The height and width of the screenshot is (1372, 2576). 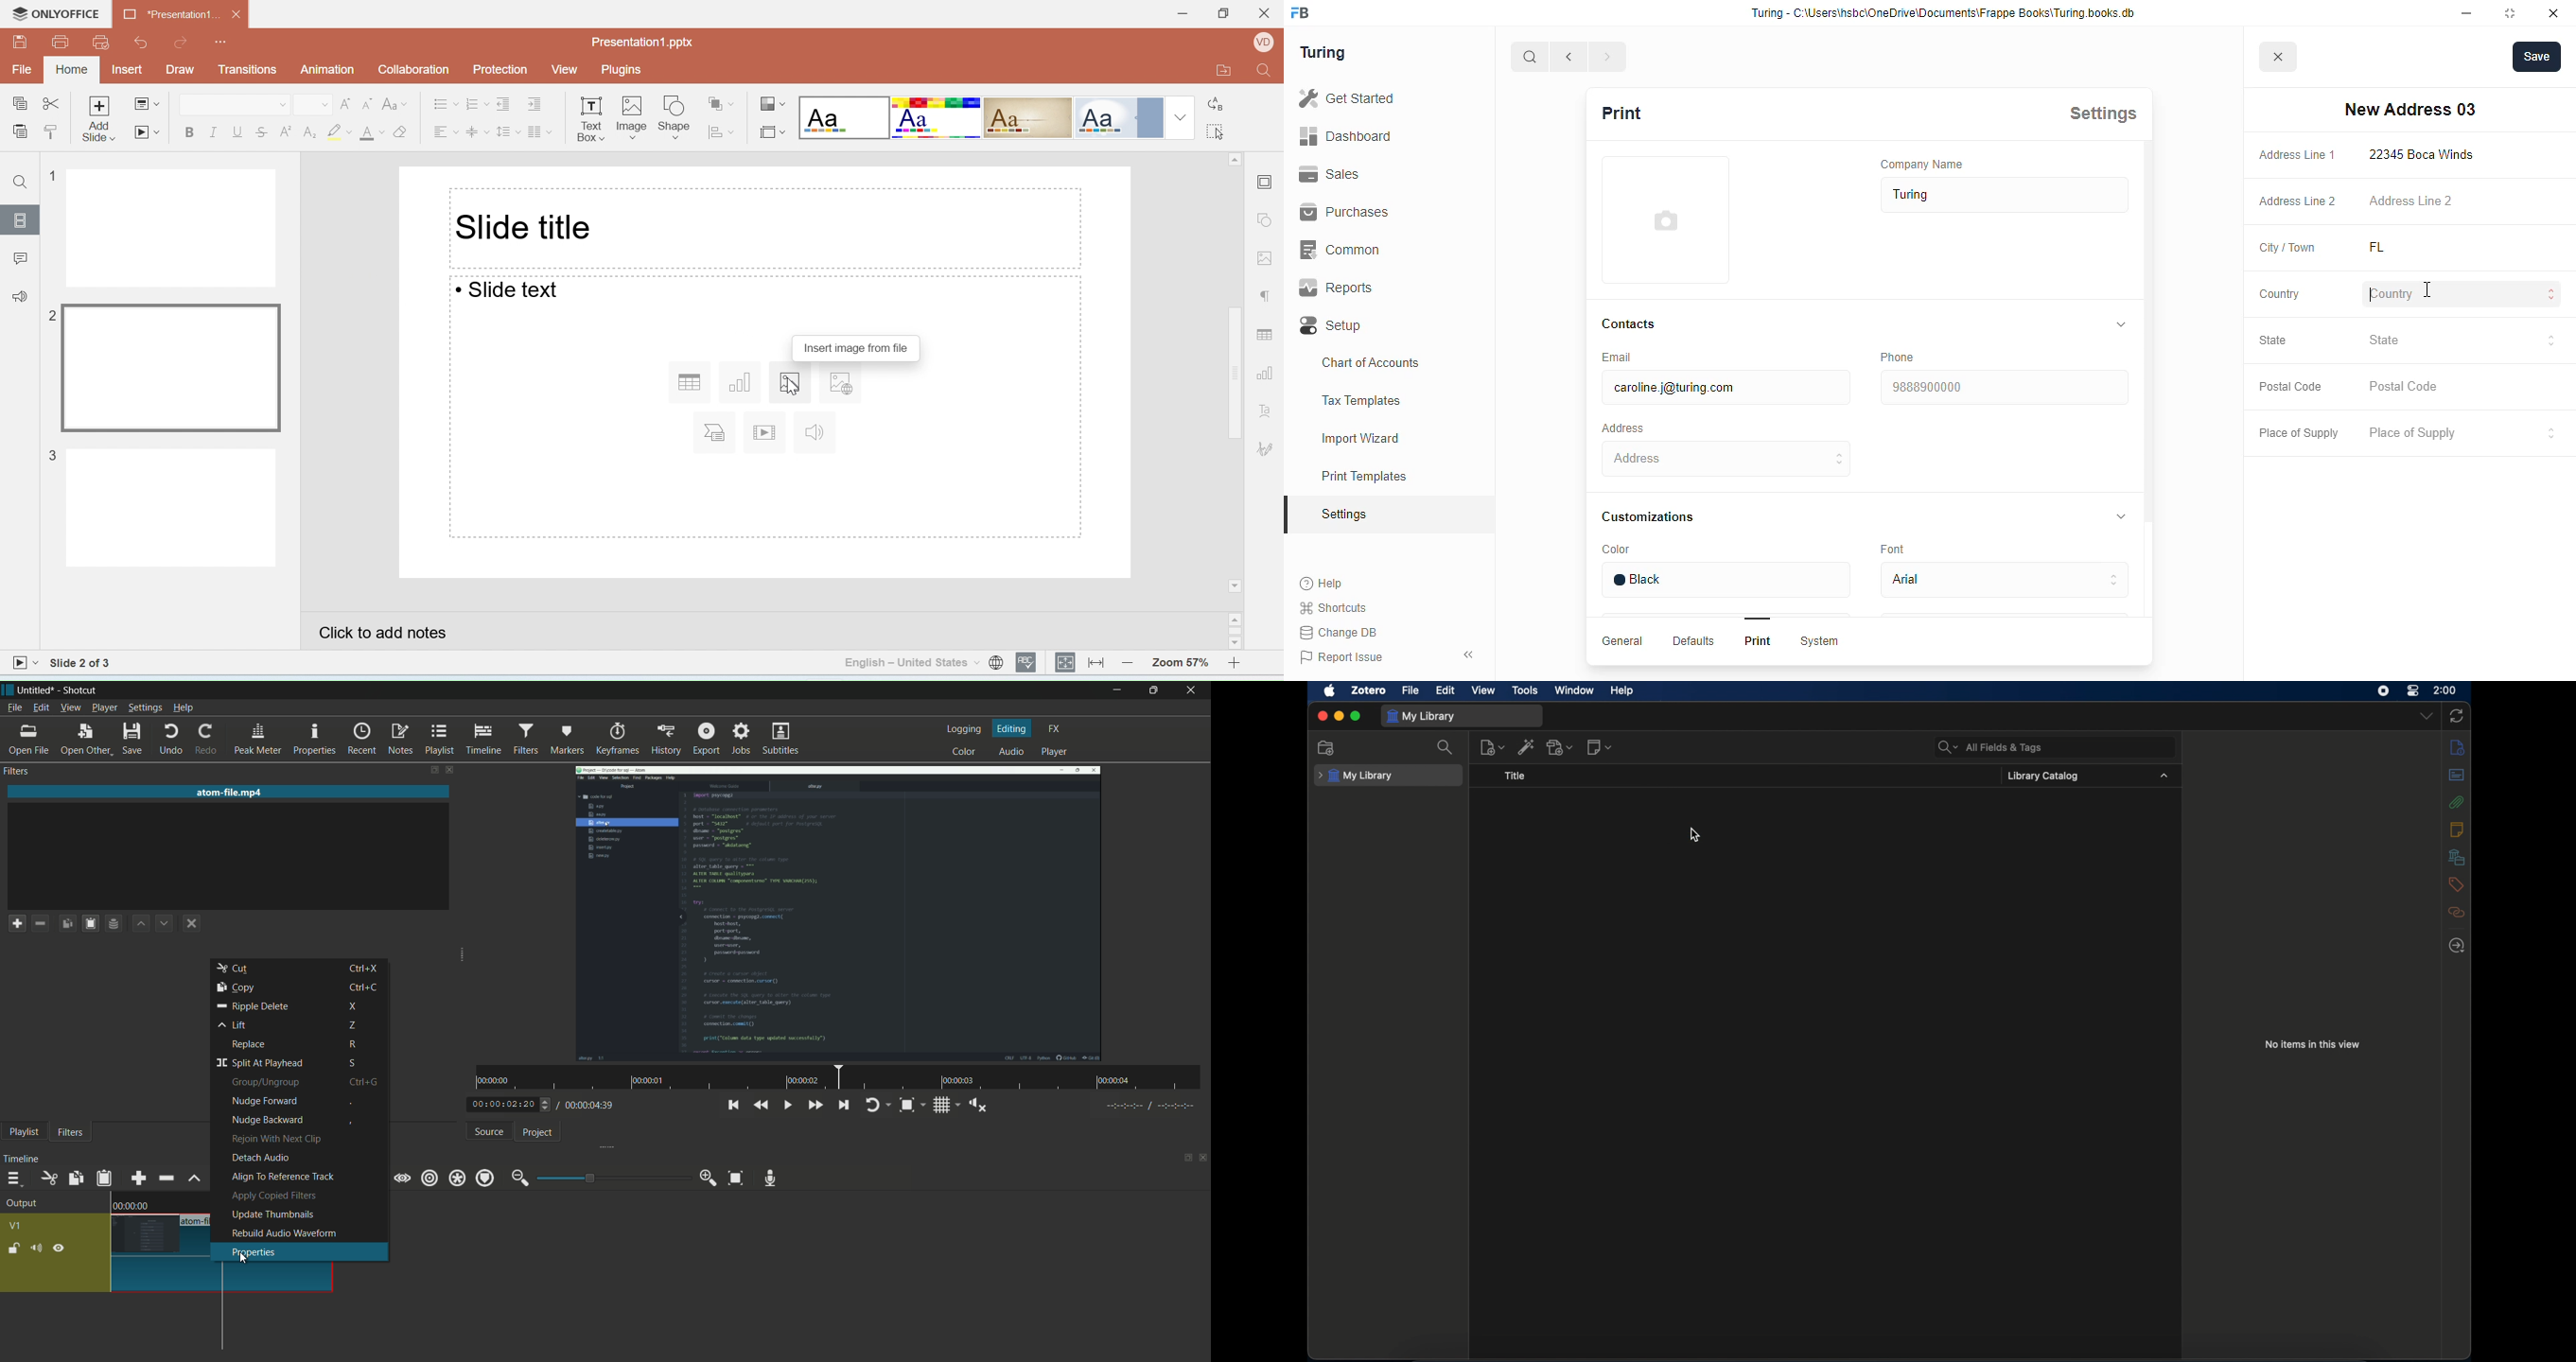 I want to click on state, so click(x=2273, y=340).